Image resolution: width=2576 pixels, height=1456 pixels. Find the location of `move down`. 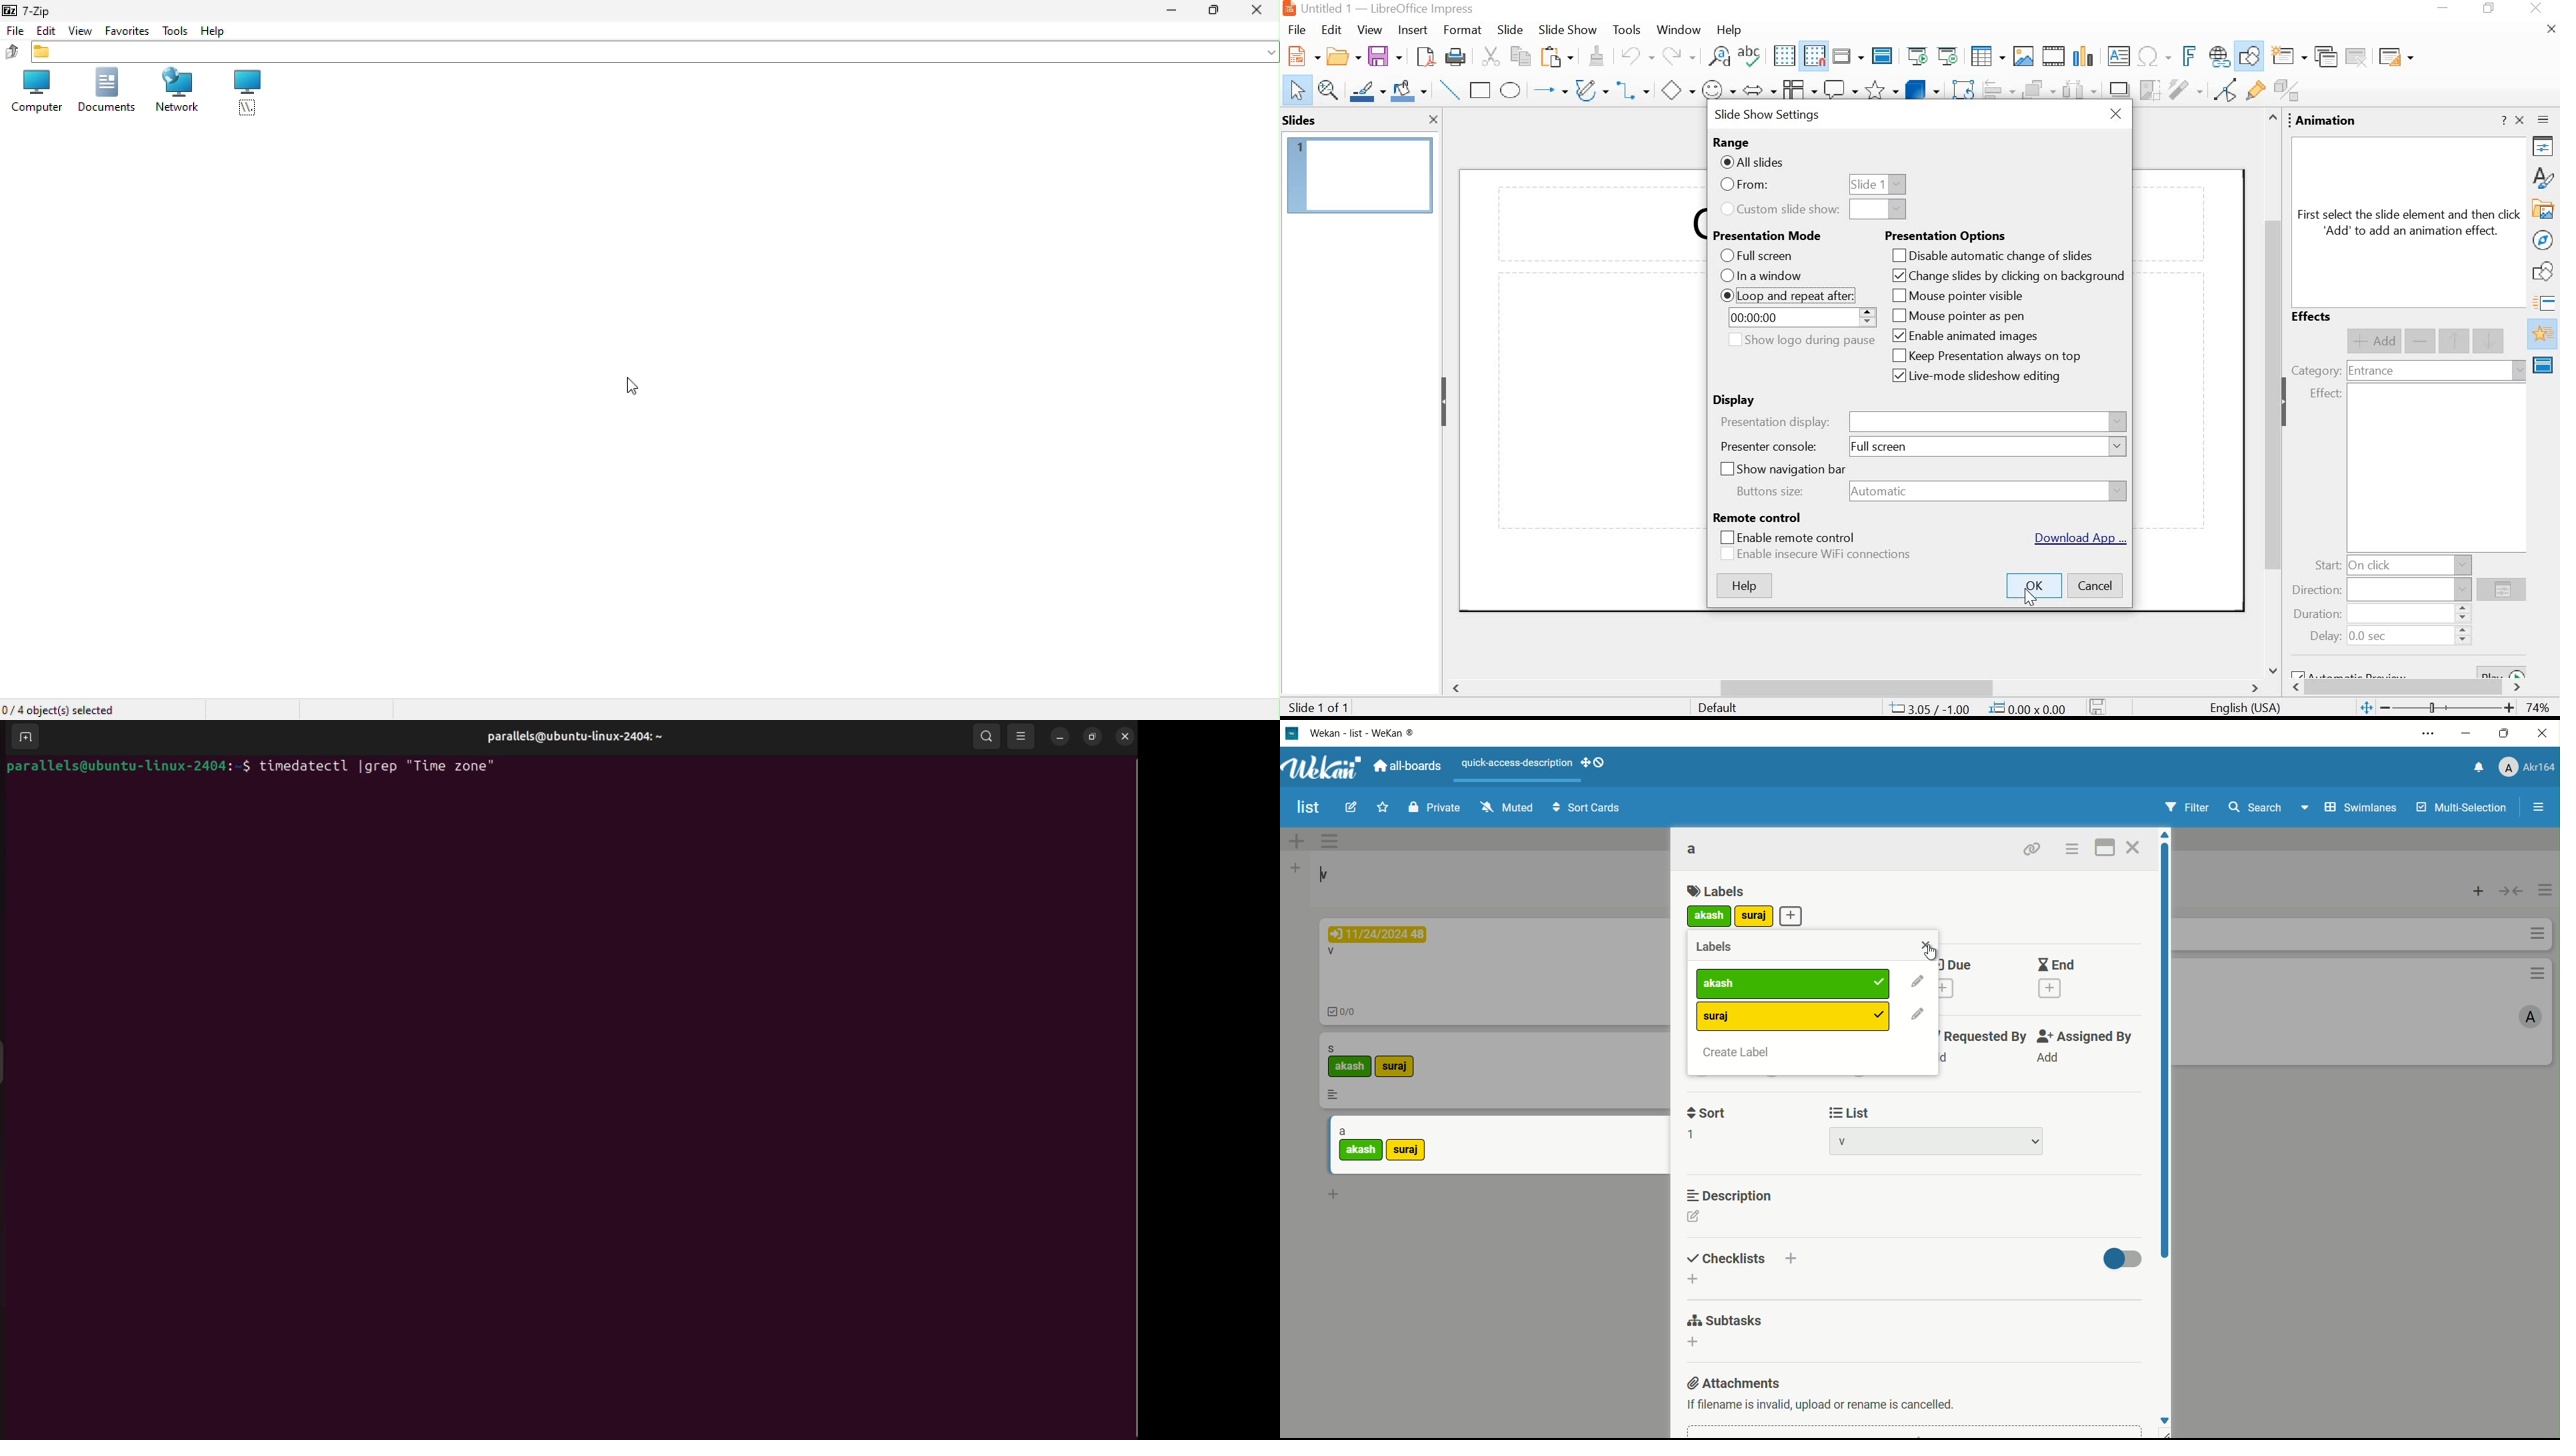

move down is located at coordinates (2164, 1418).